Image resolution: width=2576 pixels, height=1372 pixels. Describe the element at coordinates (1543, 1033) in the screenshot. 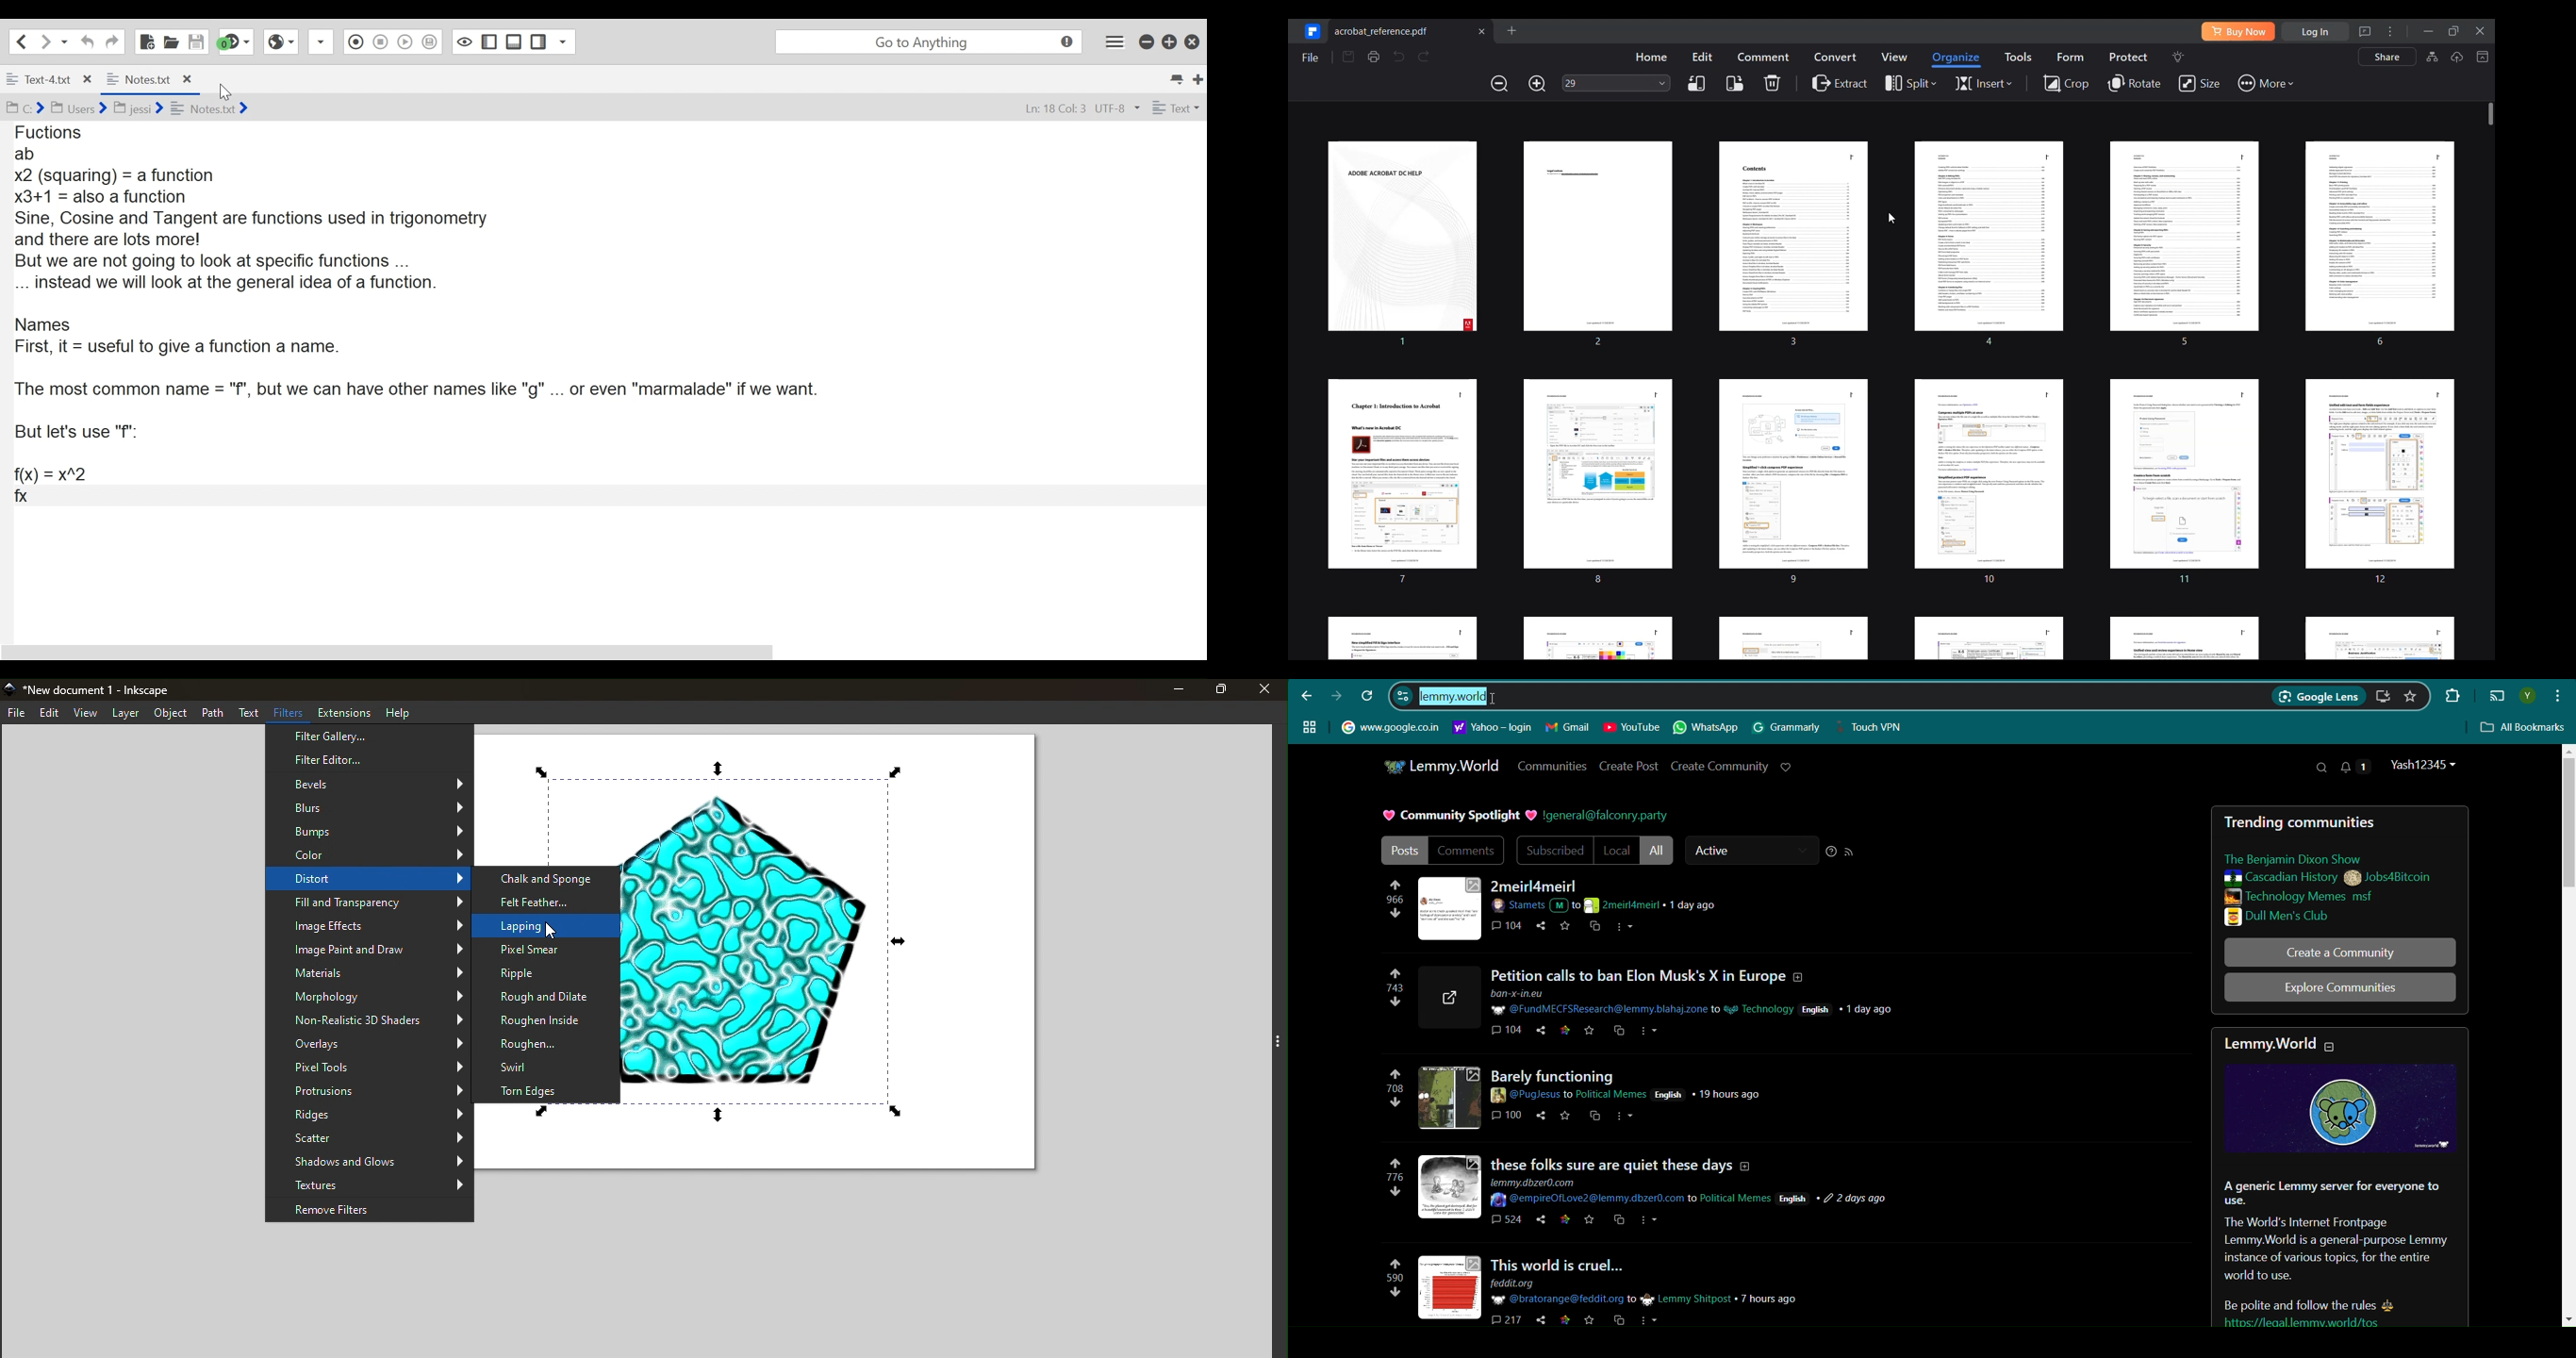

I see `share` at that location.